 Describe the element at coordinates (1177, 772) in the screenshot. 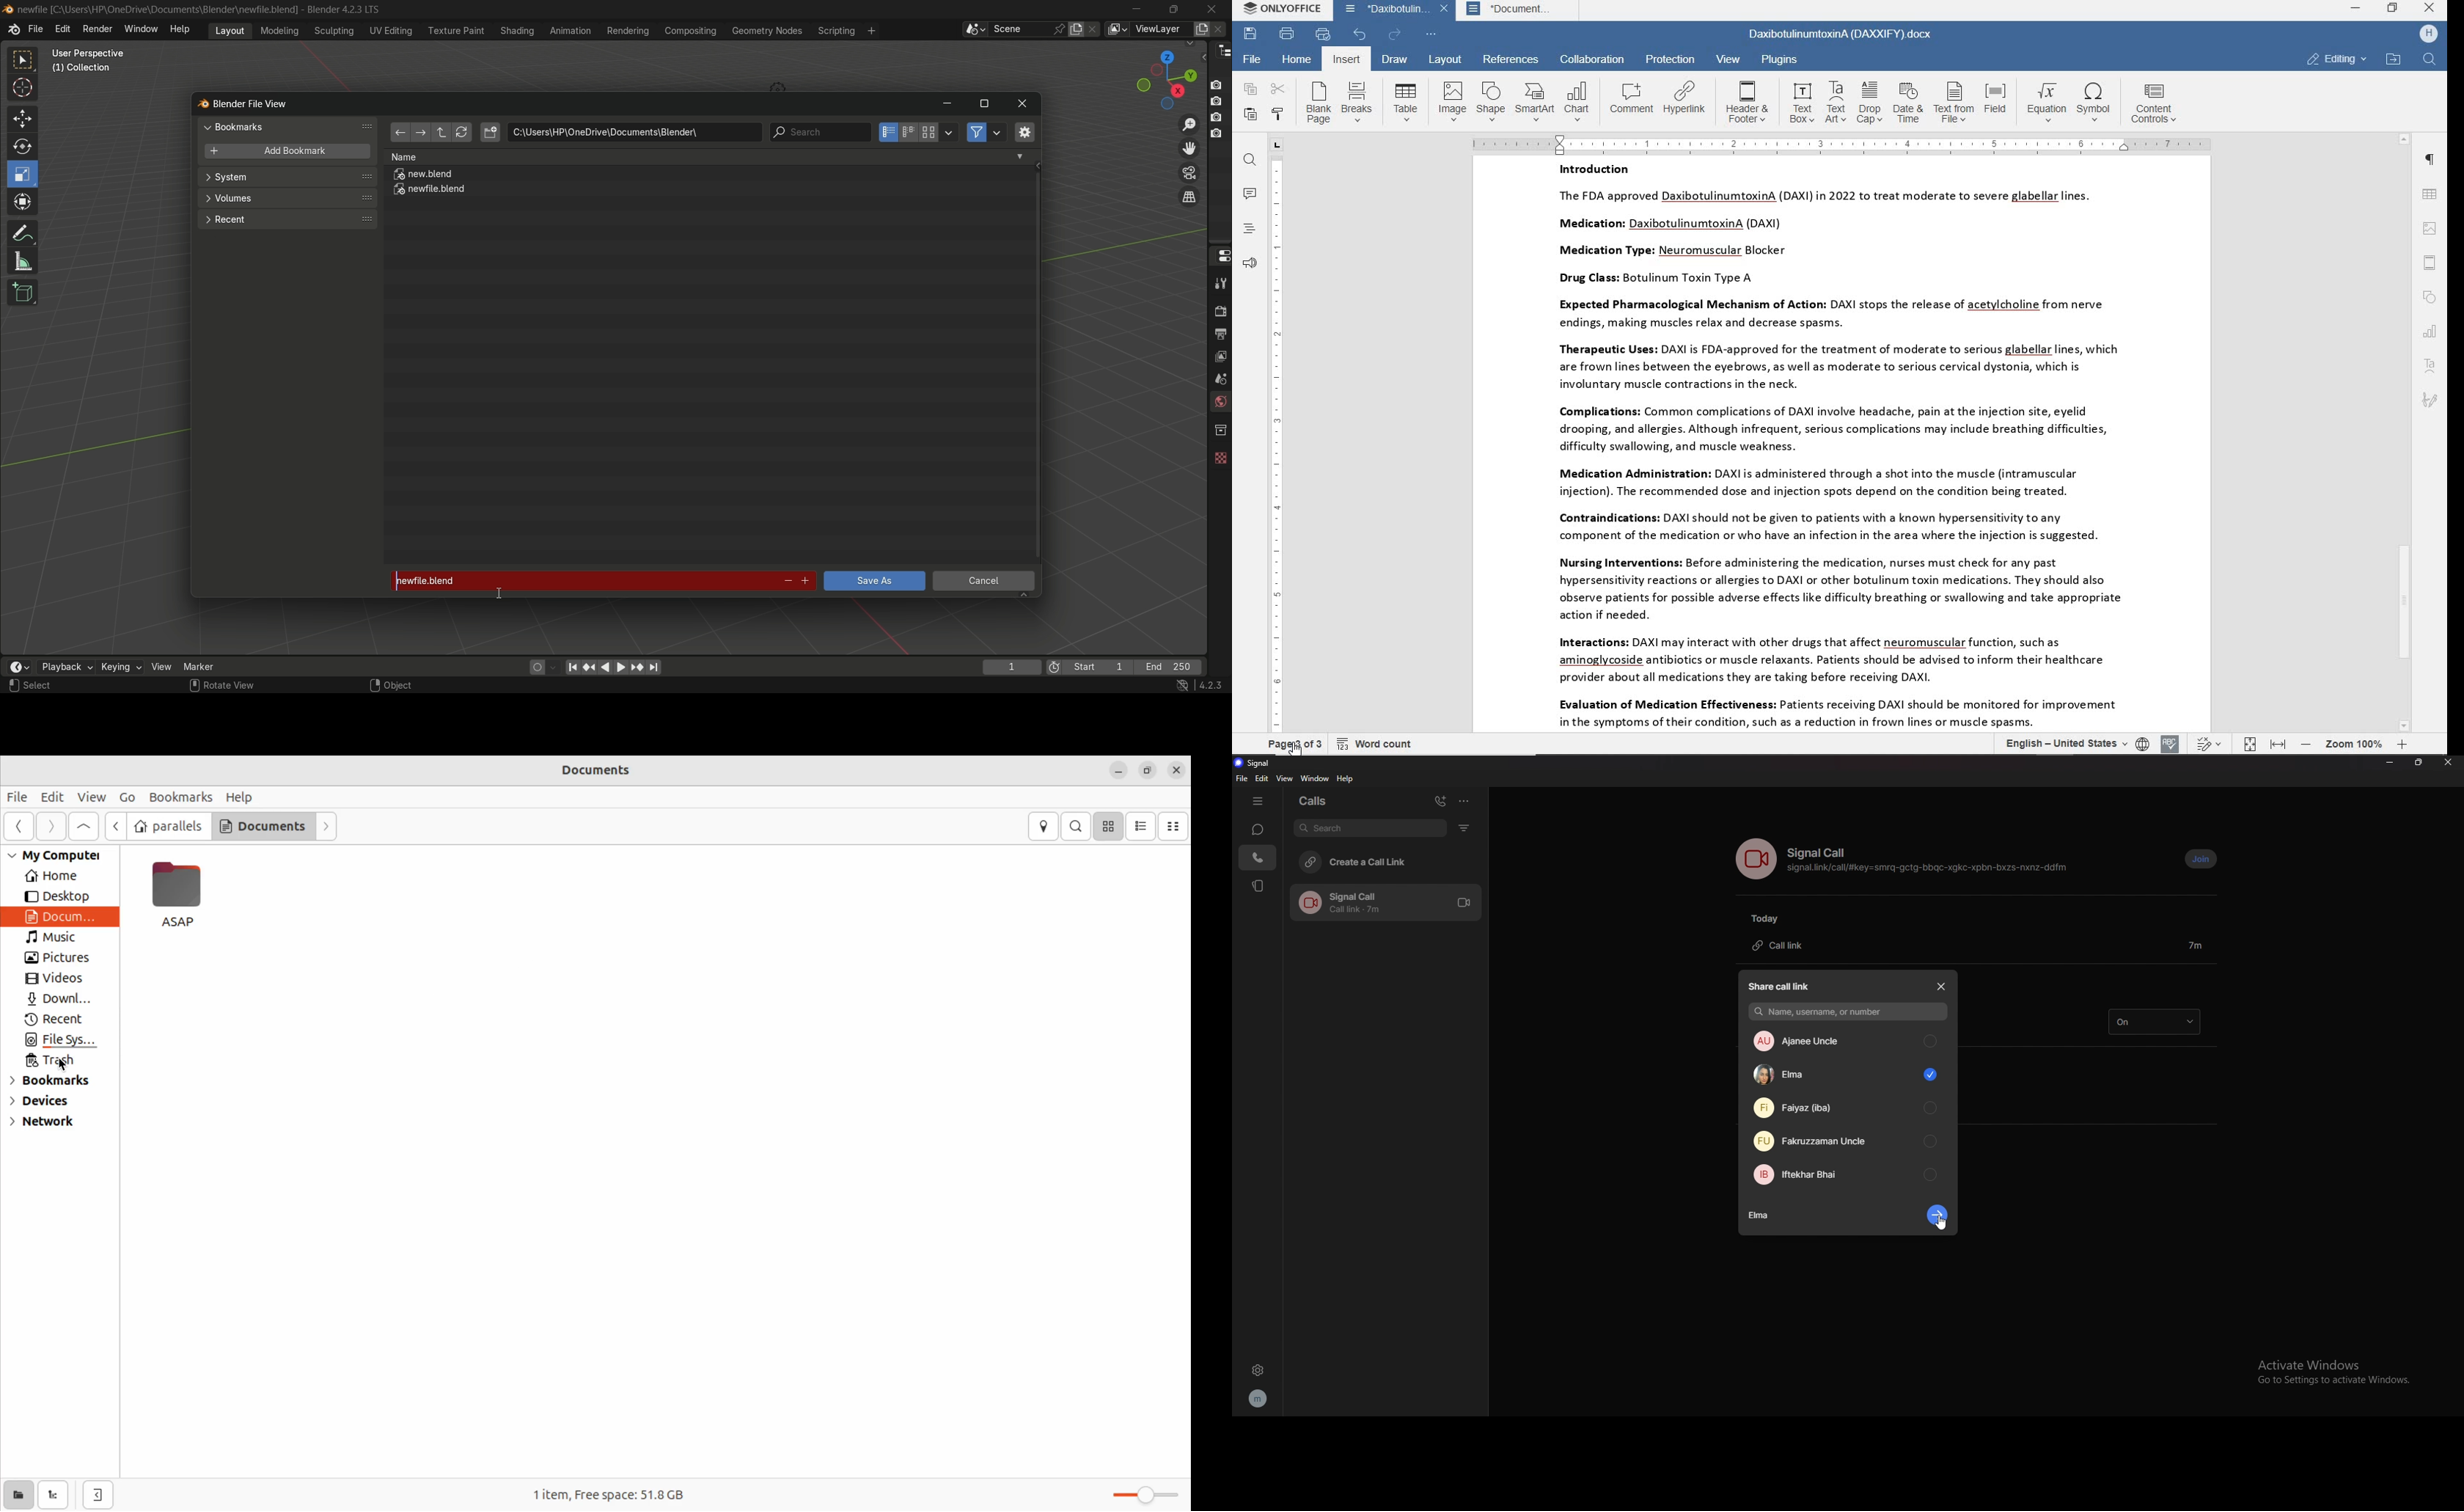

I see `close` at that location.